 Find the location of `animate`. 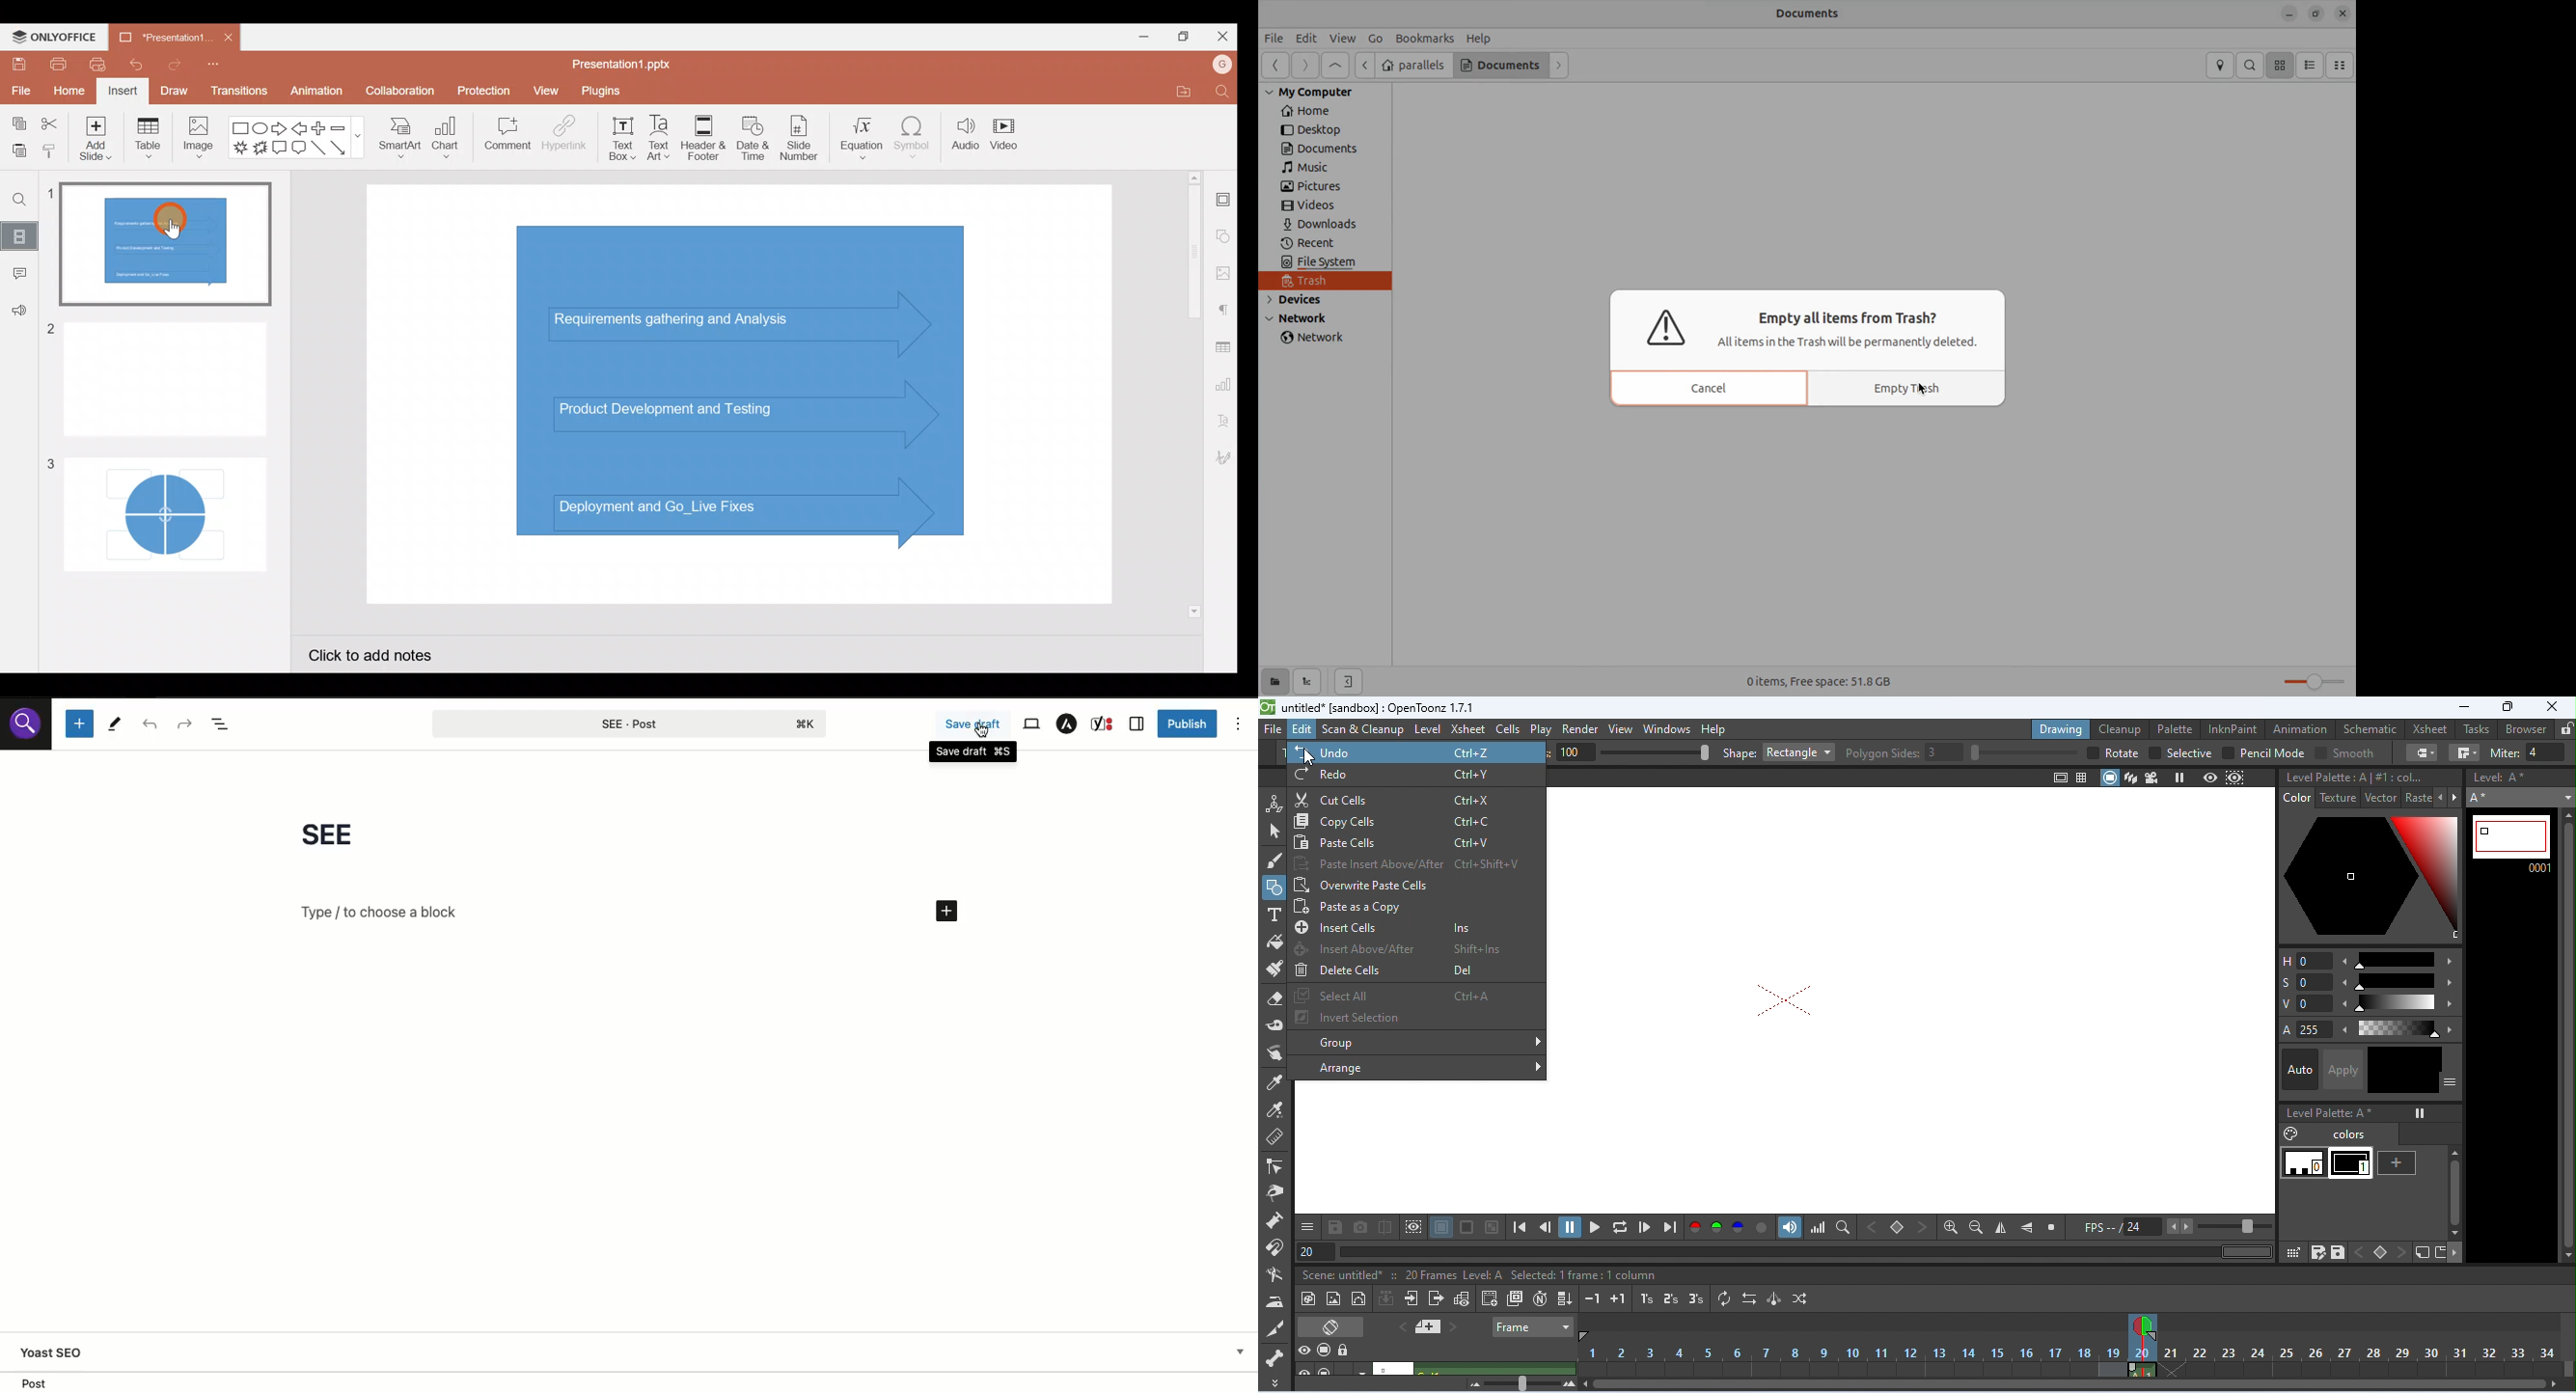

animate is located at coordinates (1274, 803).